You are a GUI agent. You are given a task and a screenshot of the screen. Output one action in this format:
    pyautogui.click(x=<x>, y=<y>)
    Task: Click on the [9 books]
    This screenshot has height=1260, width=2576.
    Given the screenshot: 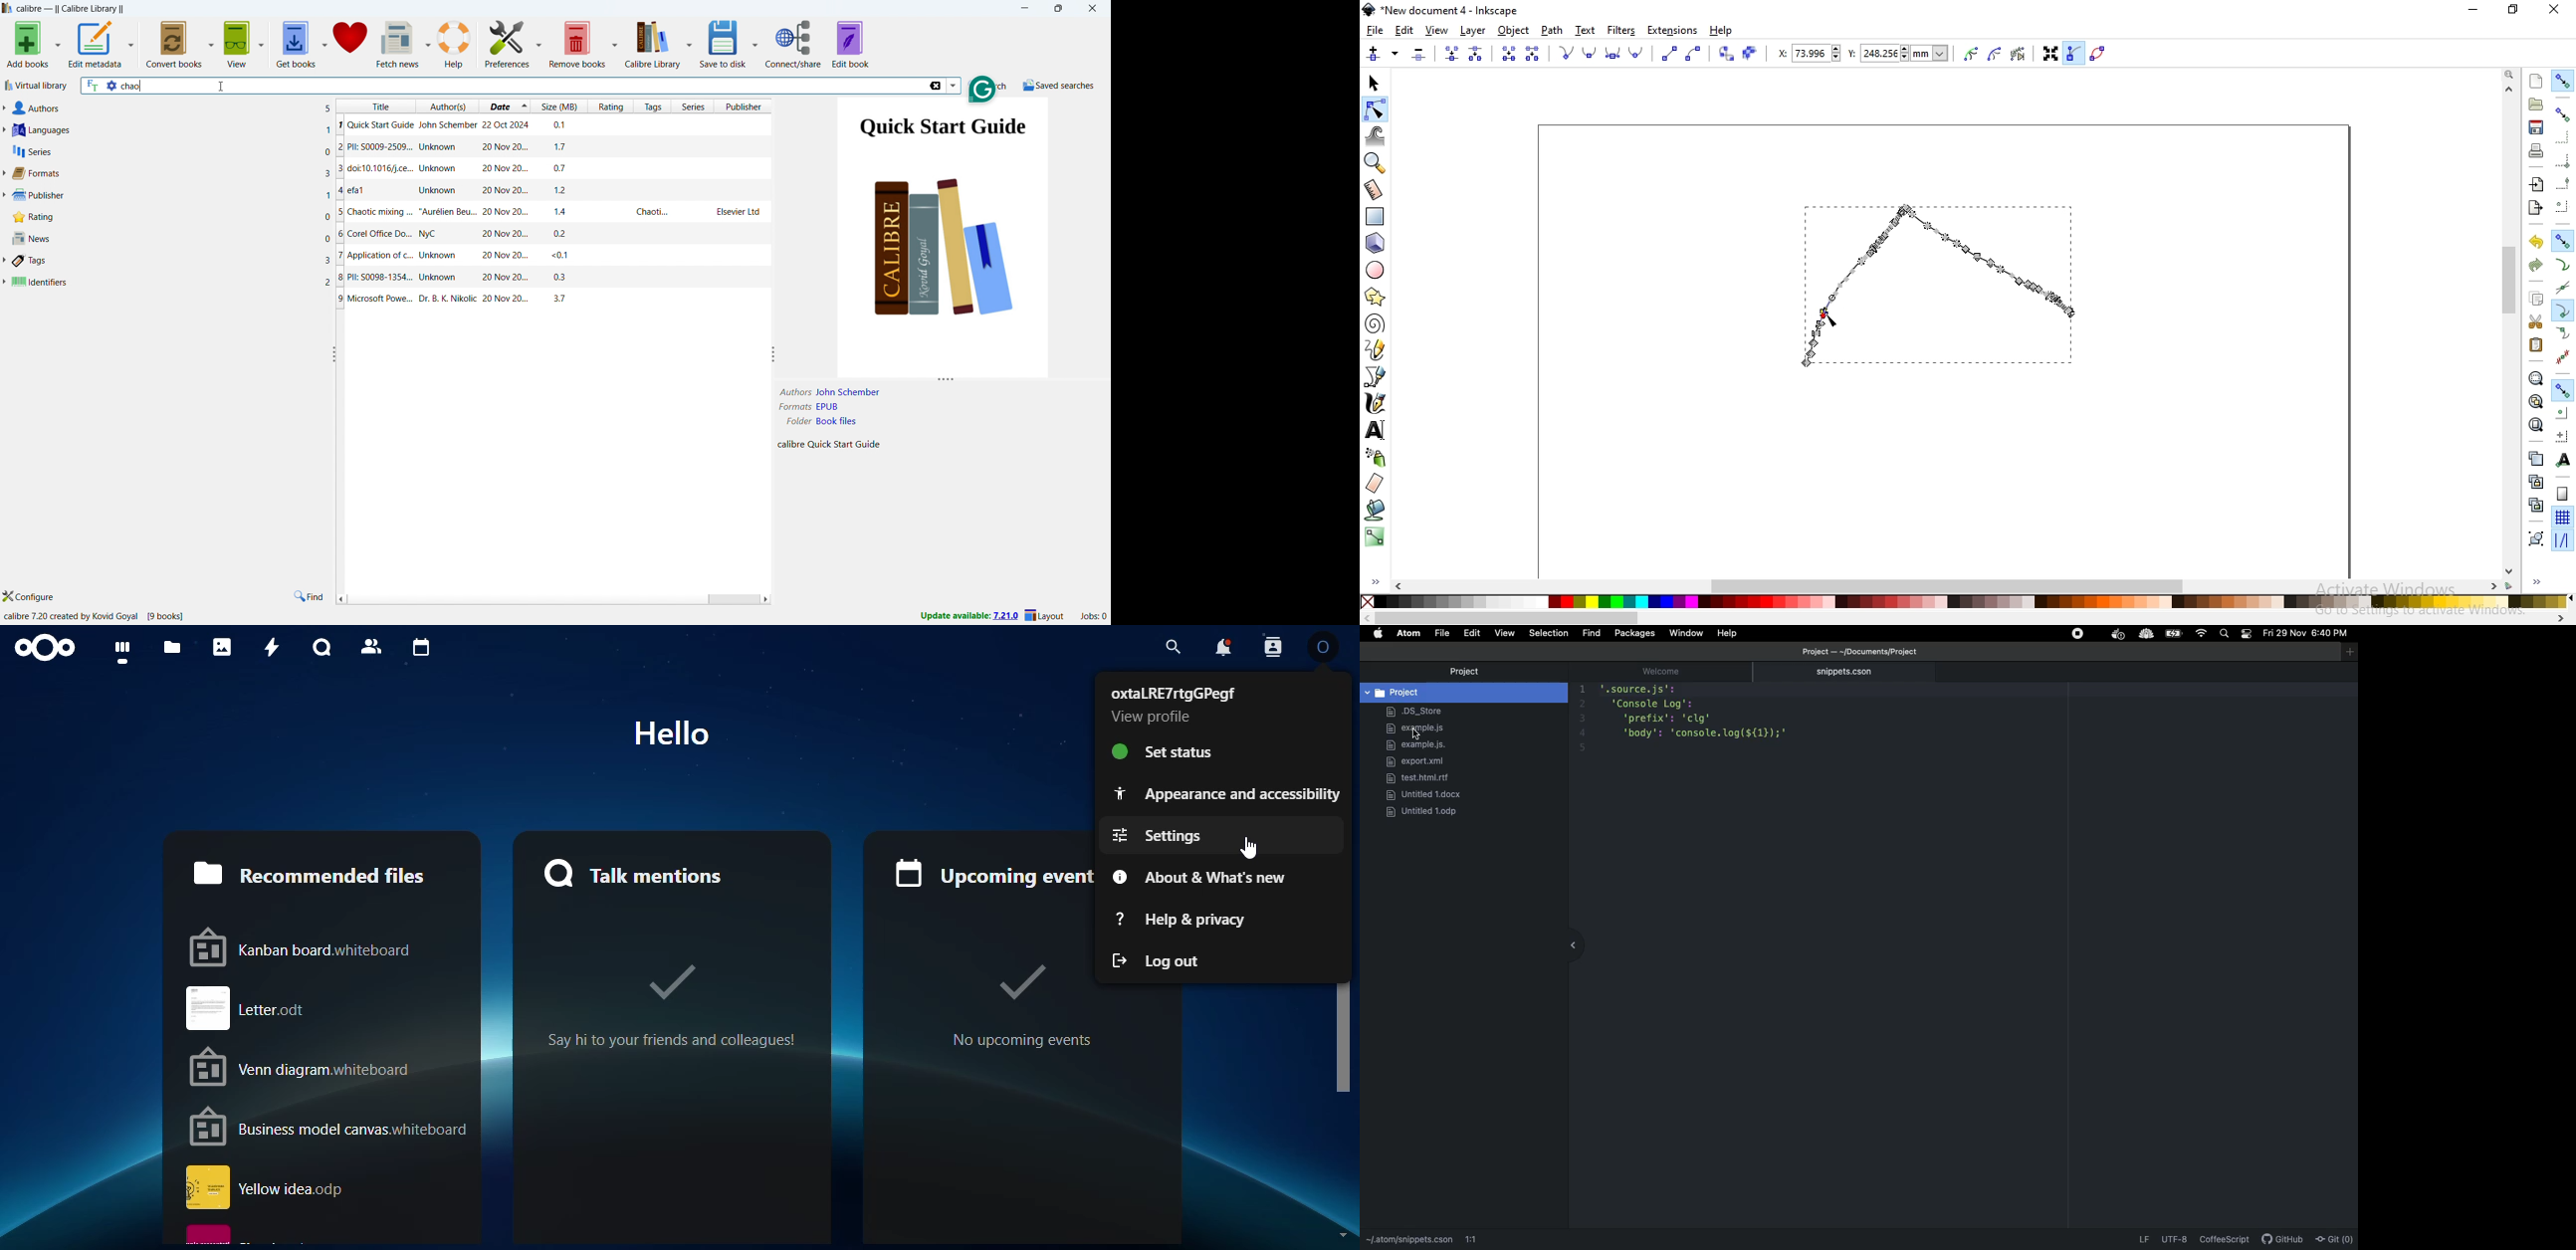 What is the action you would take?
    pyautogui.click(x=170, y=616)
    